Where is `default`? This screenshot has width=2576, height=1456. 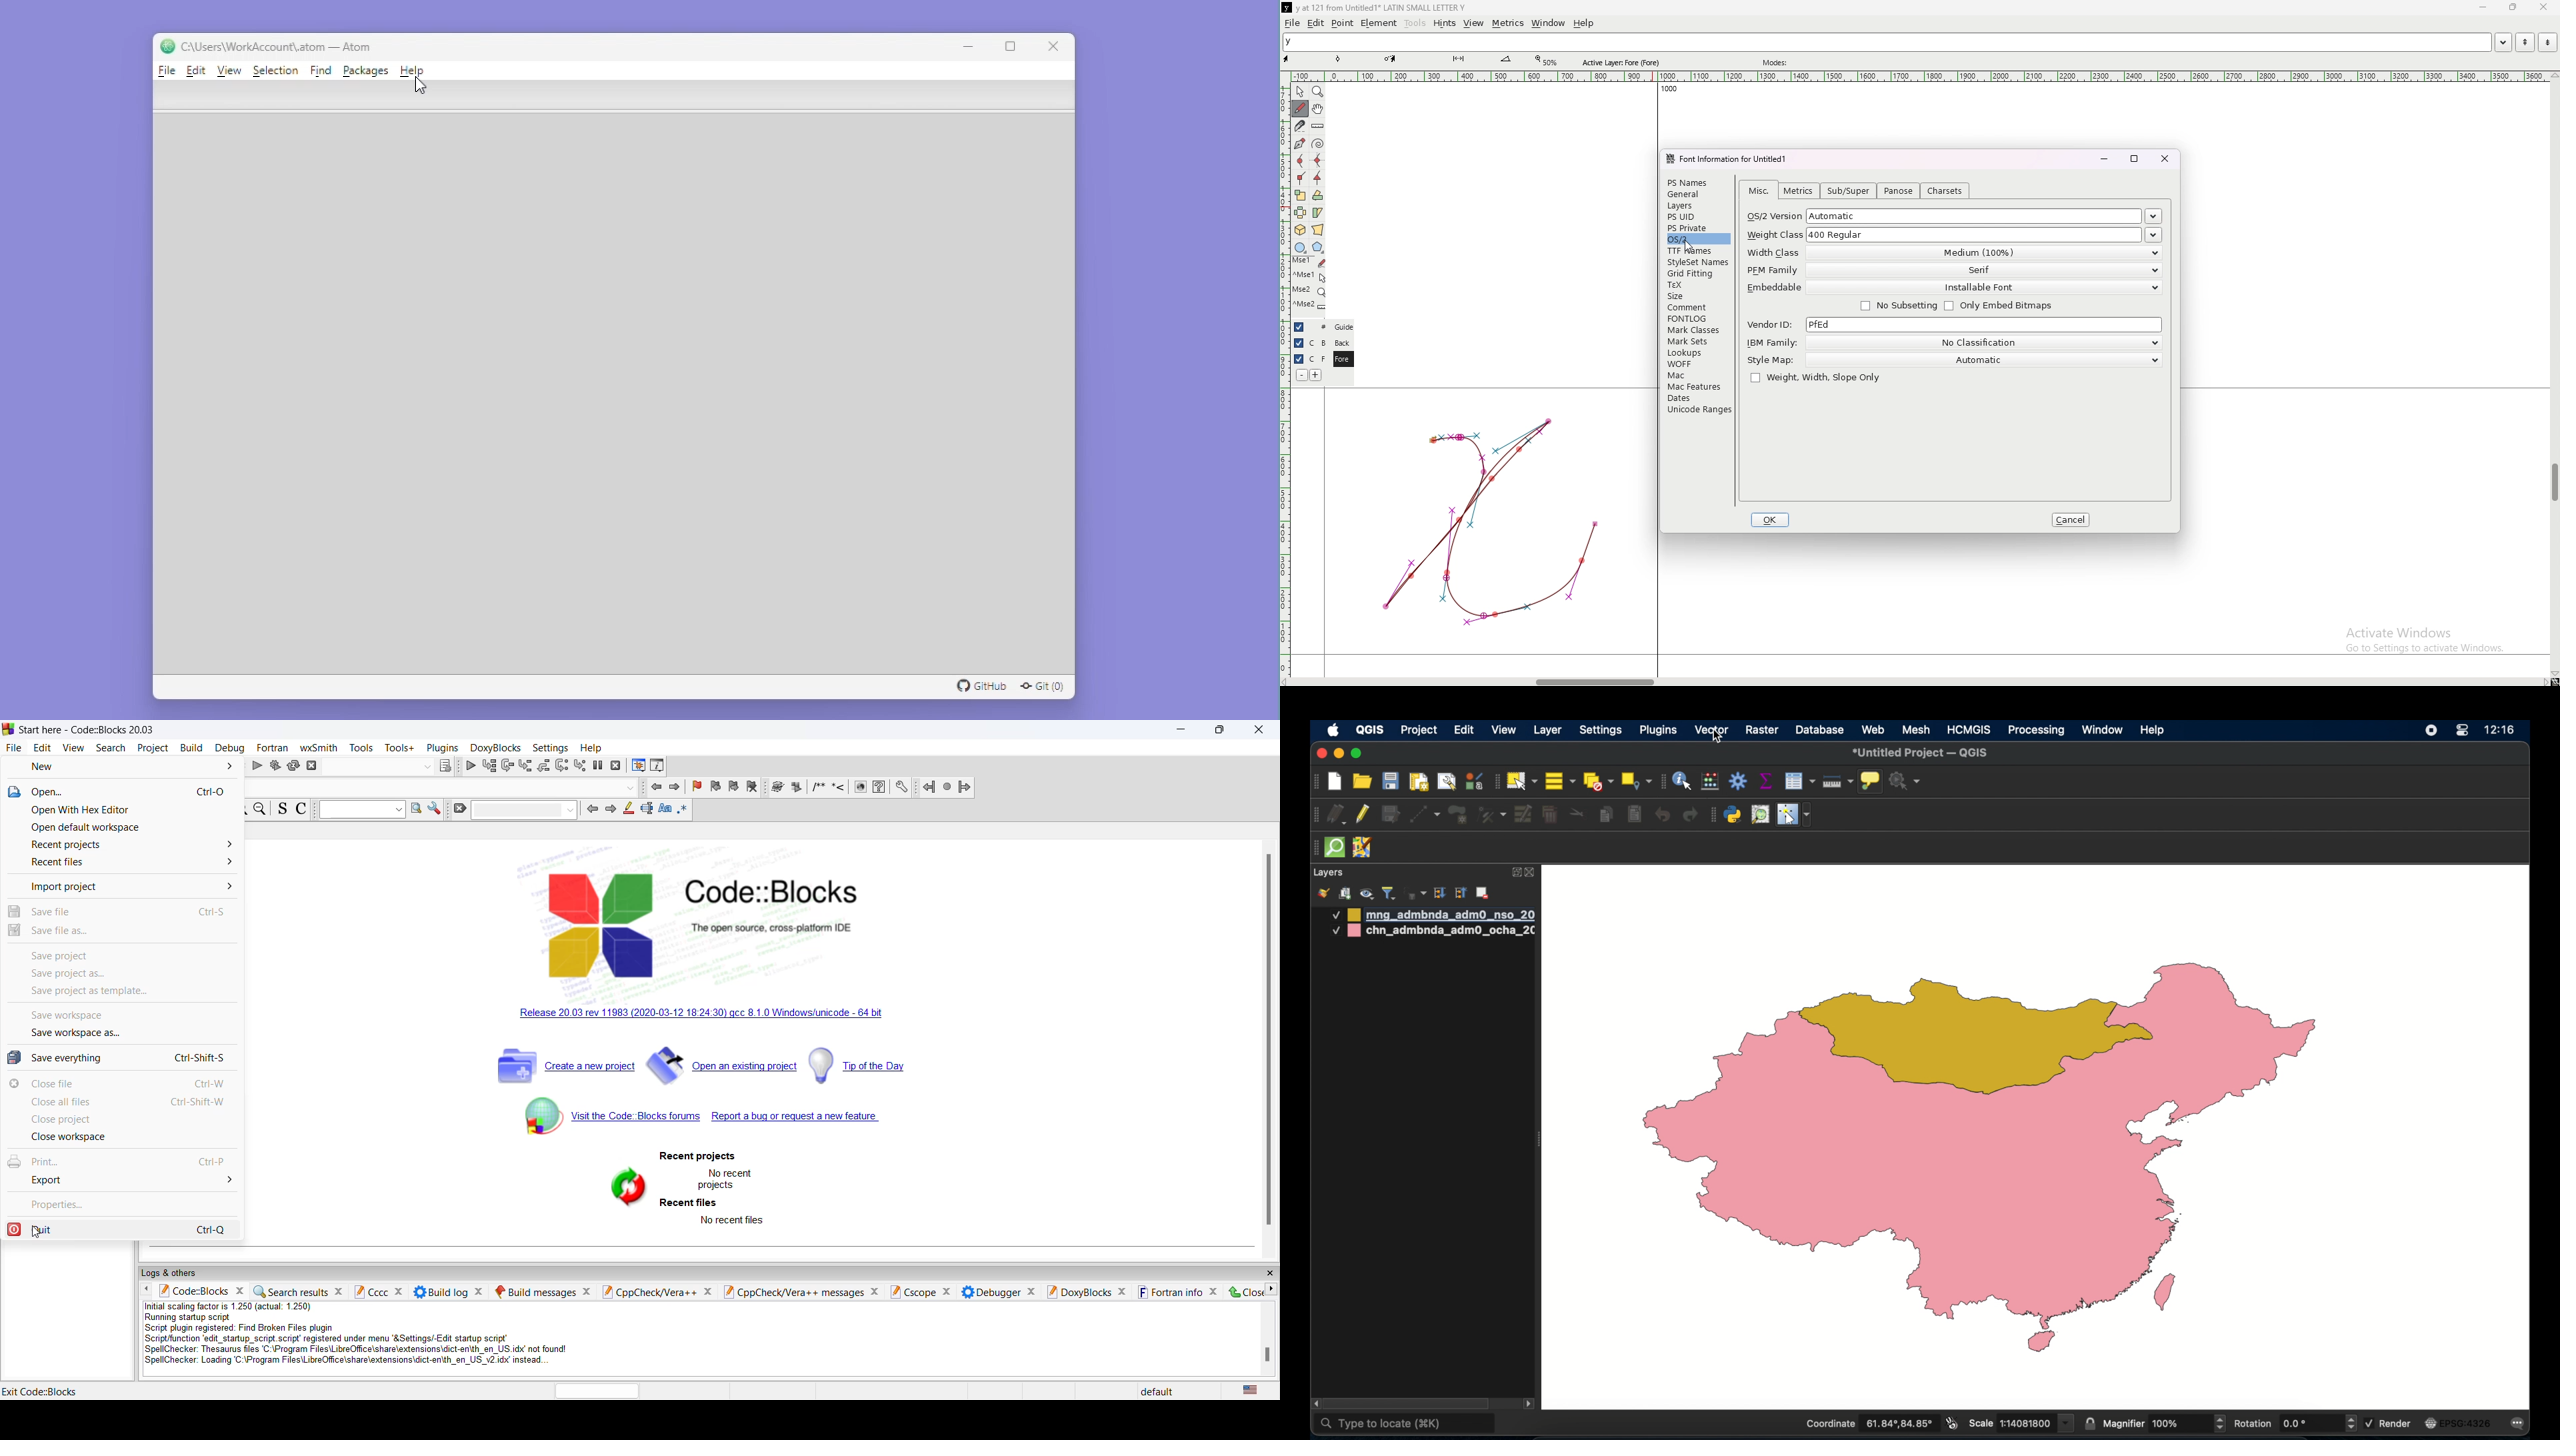 default is located at coordinates (1155, 1392).